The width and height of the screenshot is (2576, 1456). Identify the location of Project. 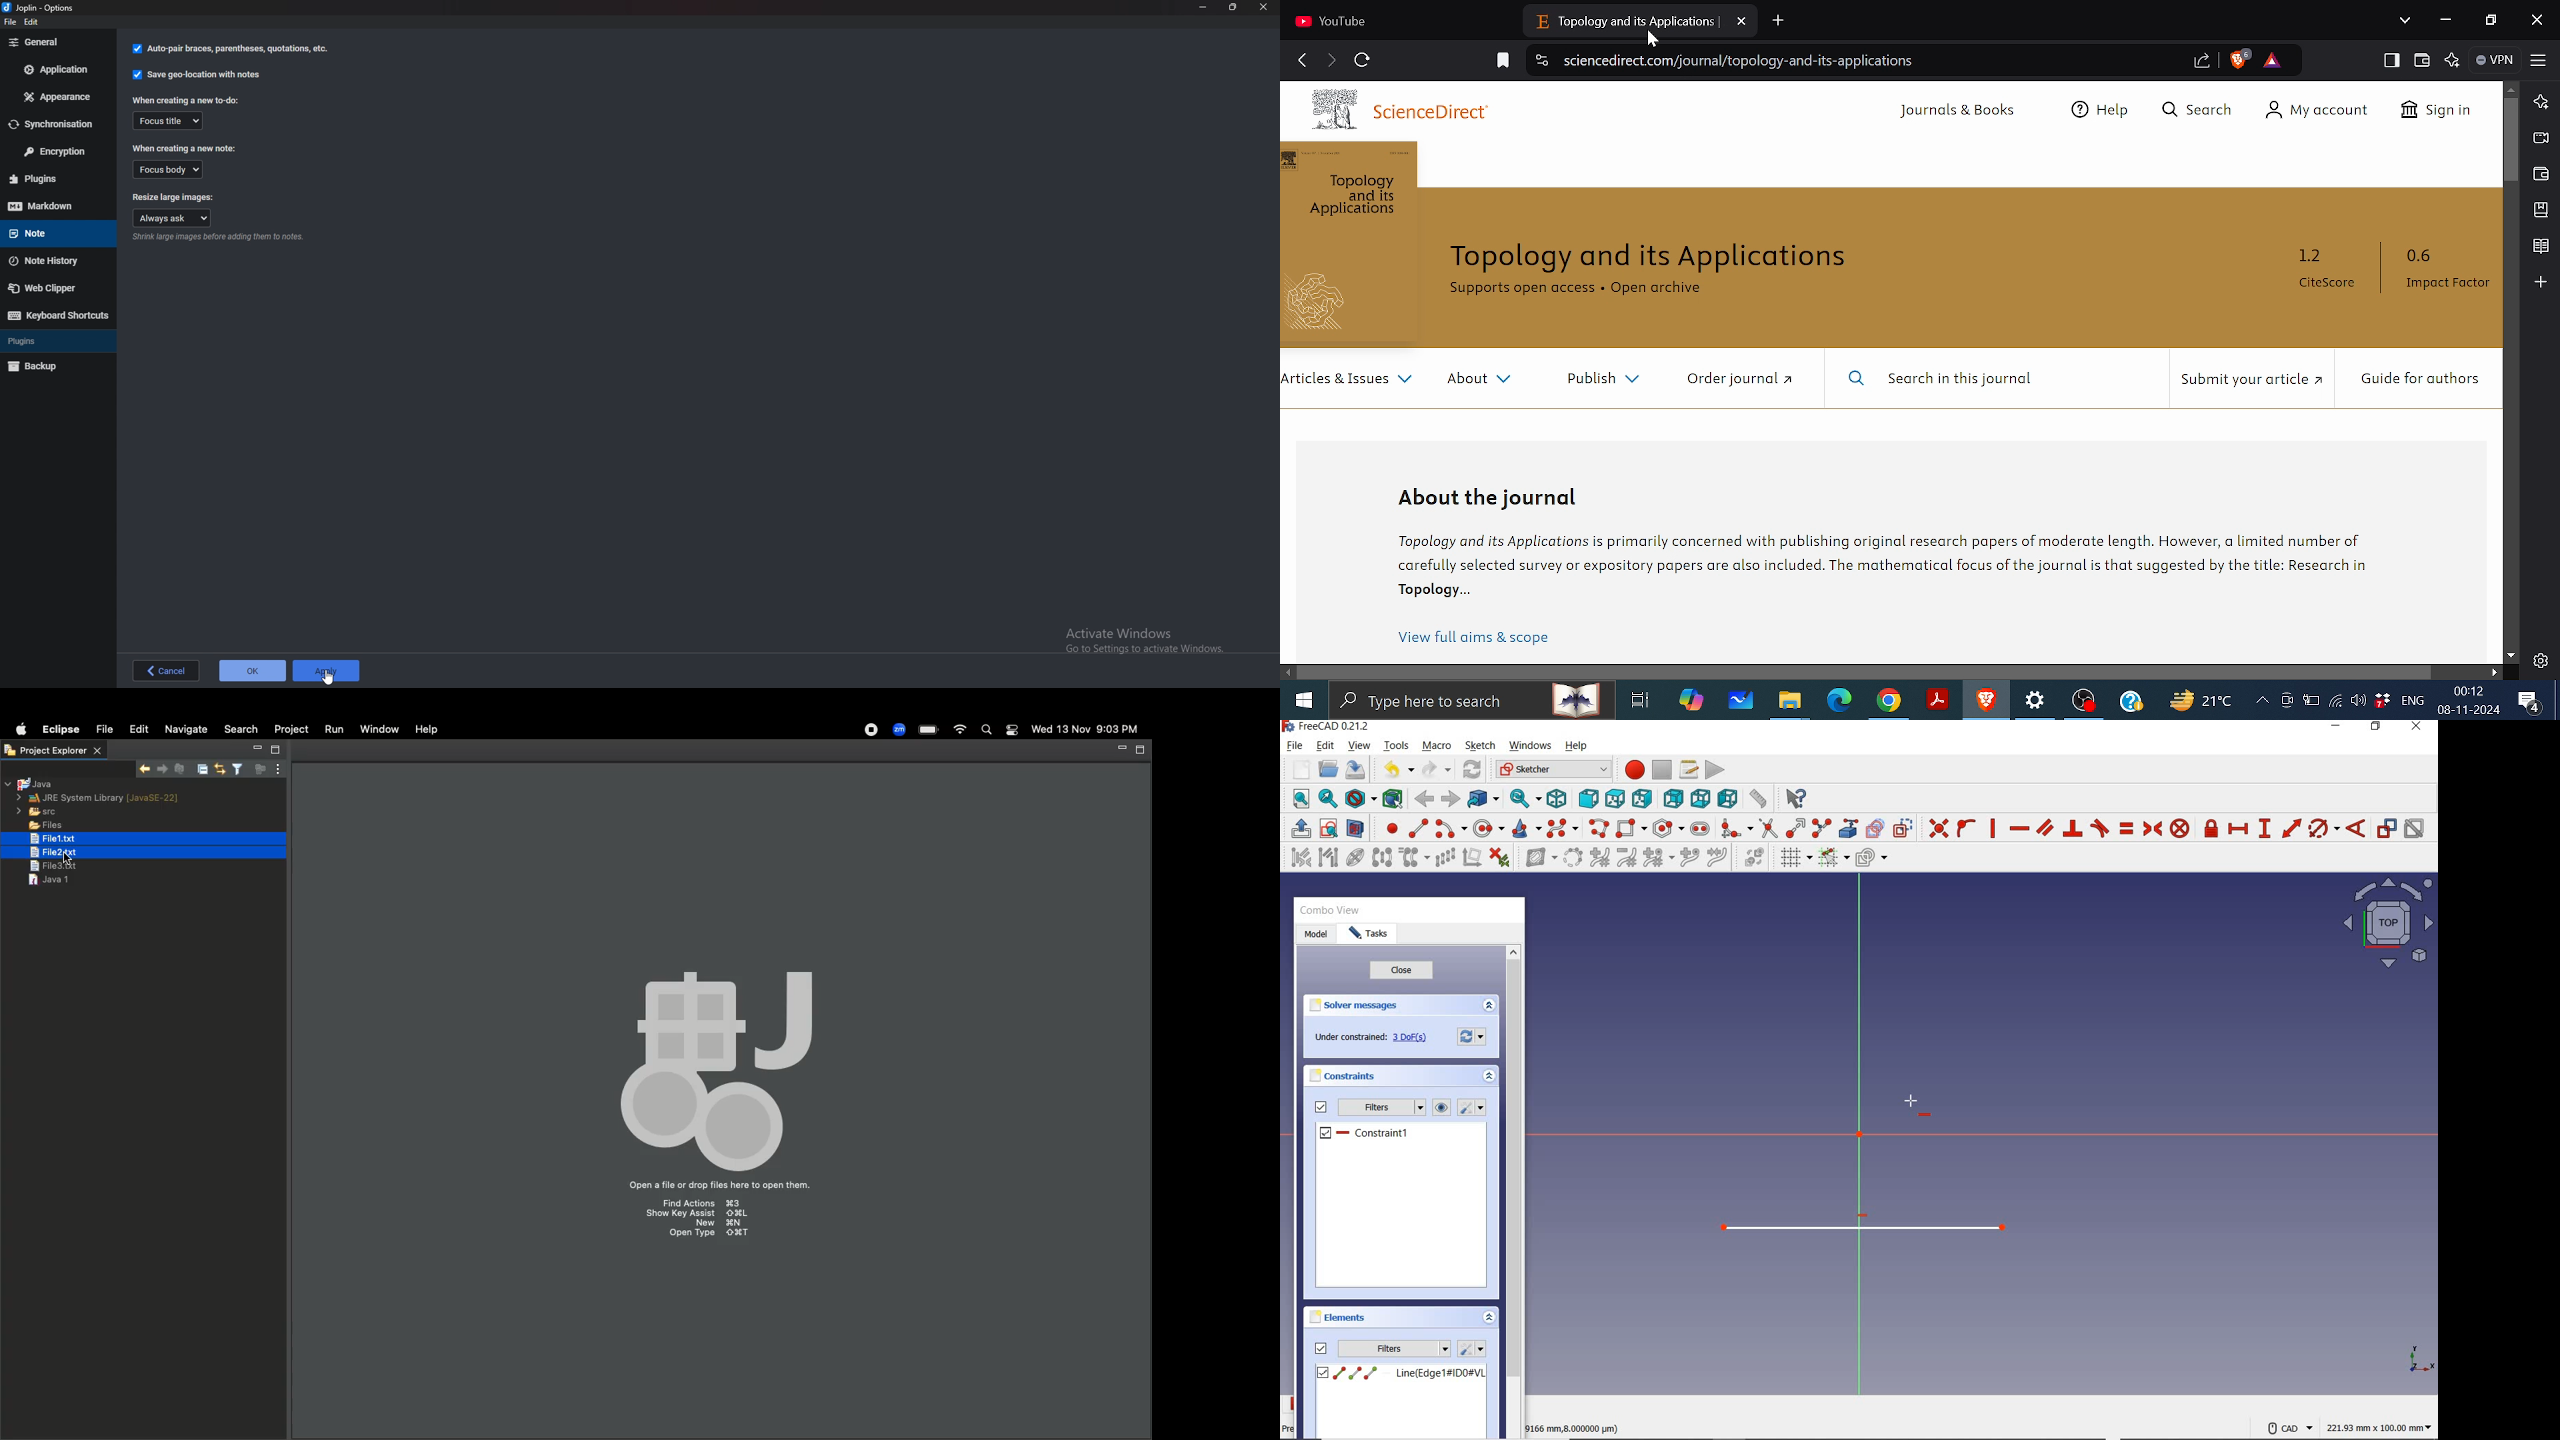
(292, 730).